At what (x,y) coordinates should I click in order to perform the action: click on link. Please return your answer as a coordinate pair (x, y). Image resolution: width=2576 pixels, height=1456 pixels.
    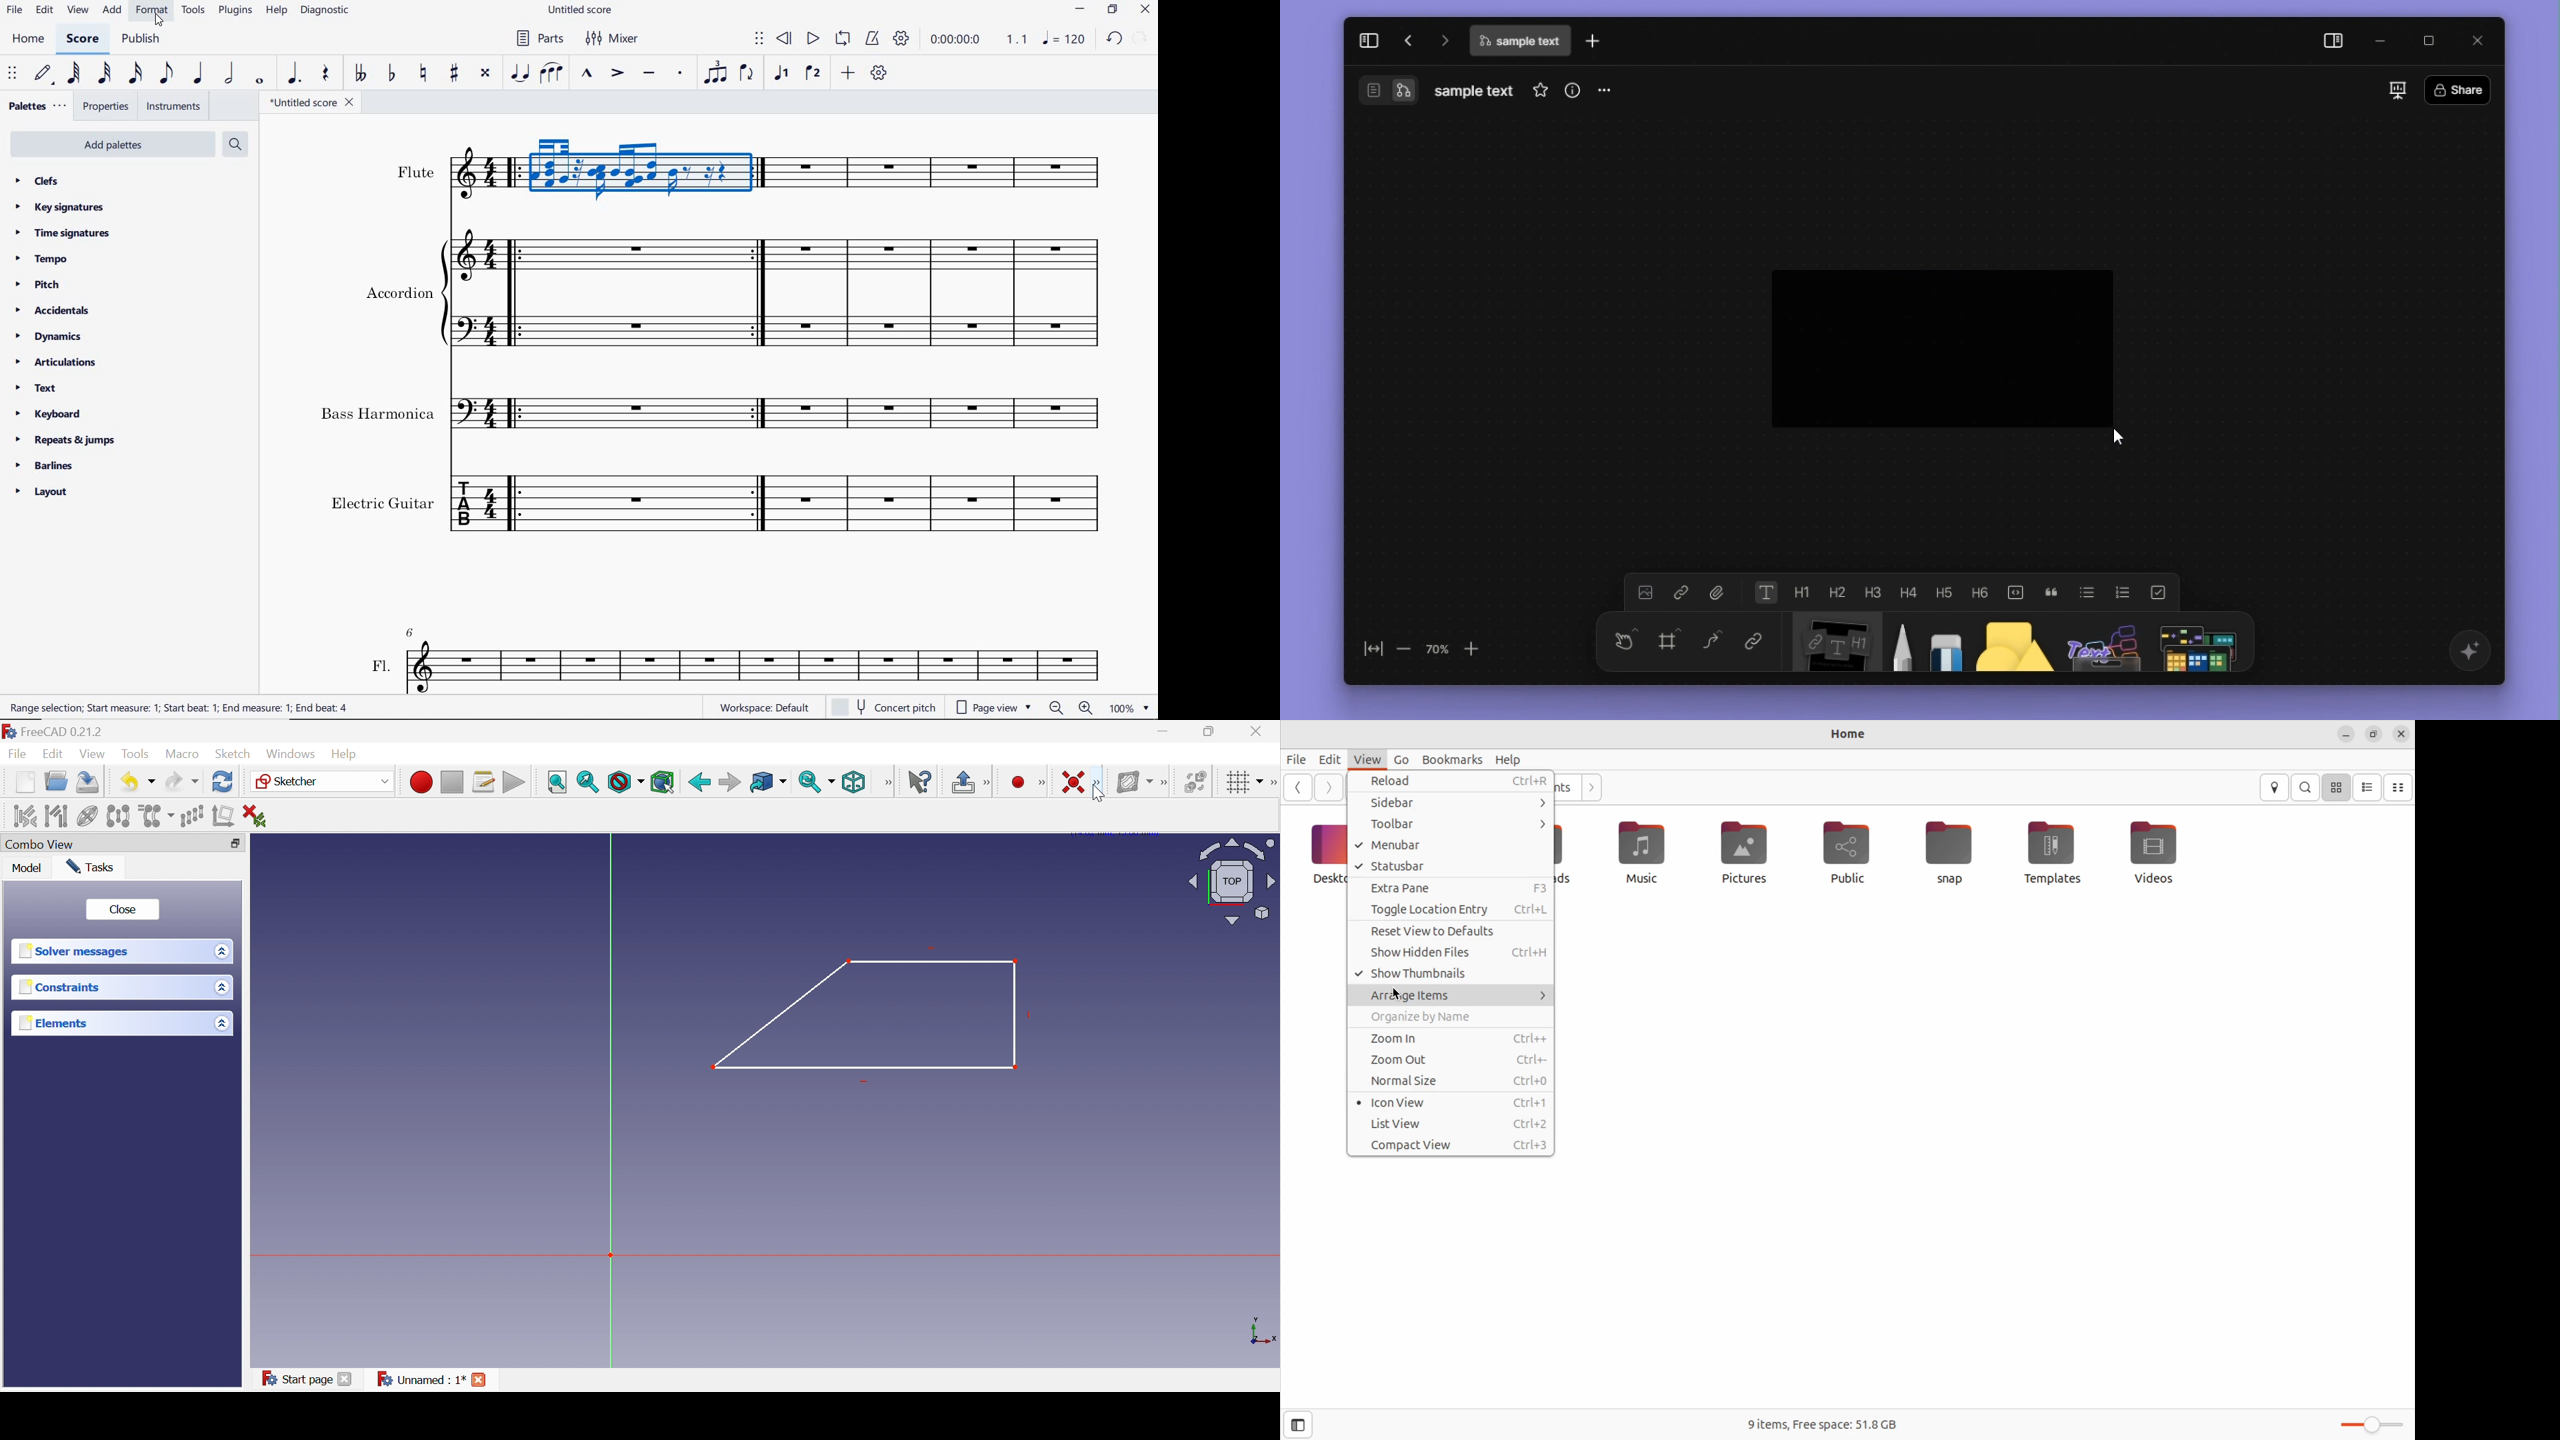
    Looking at the image, I should click on (1680, 593).